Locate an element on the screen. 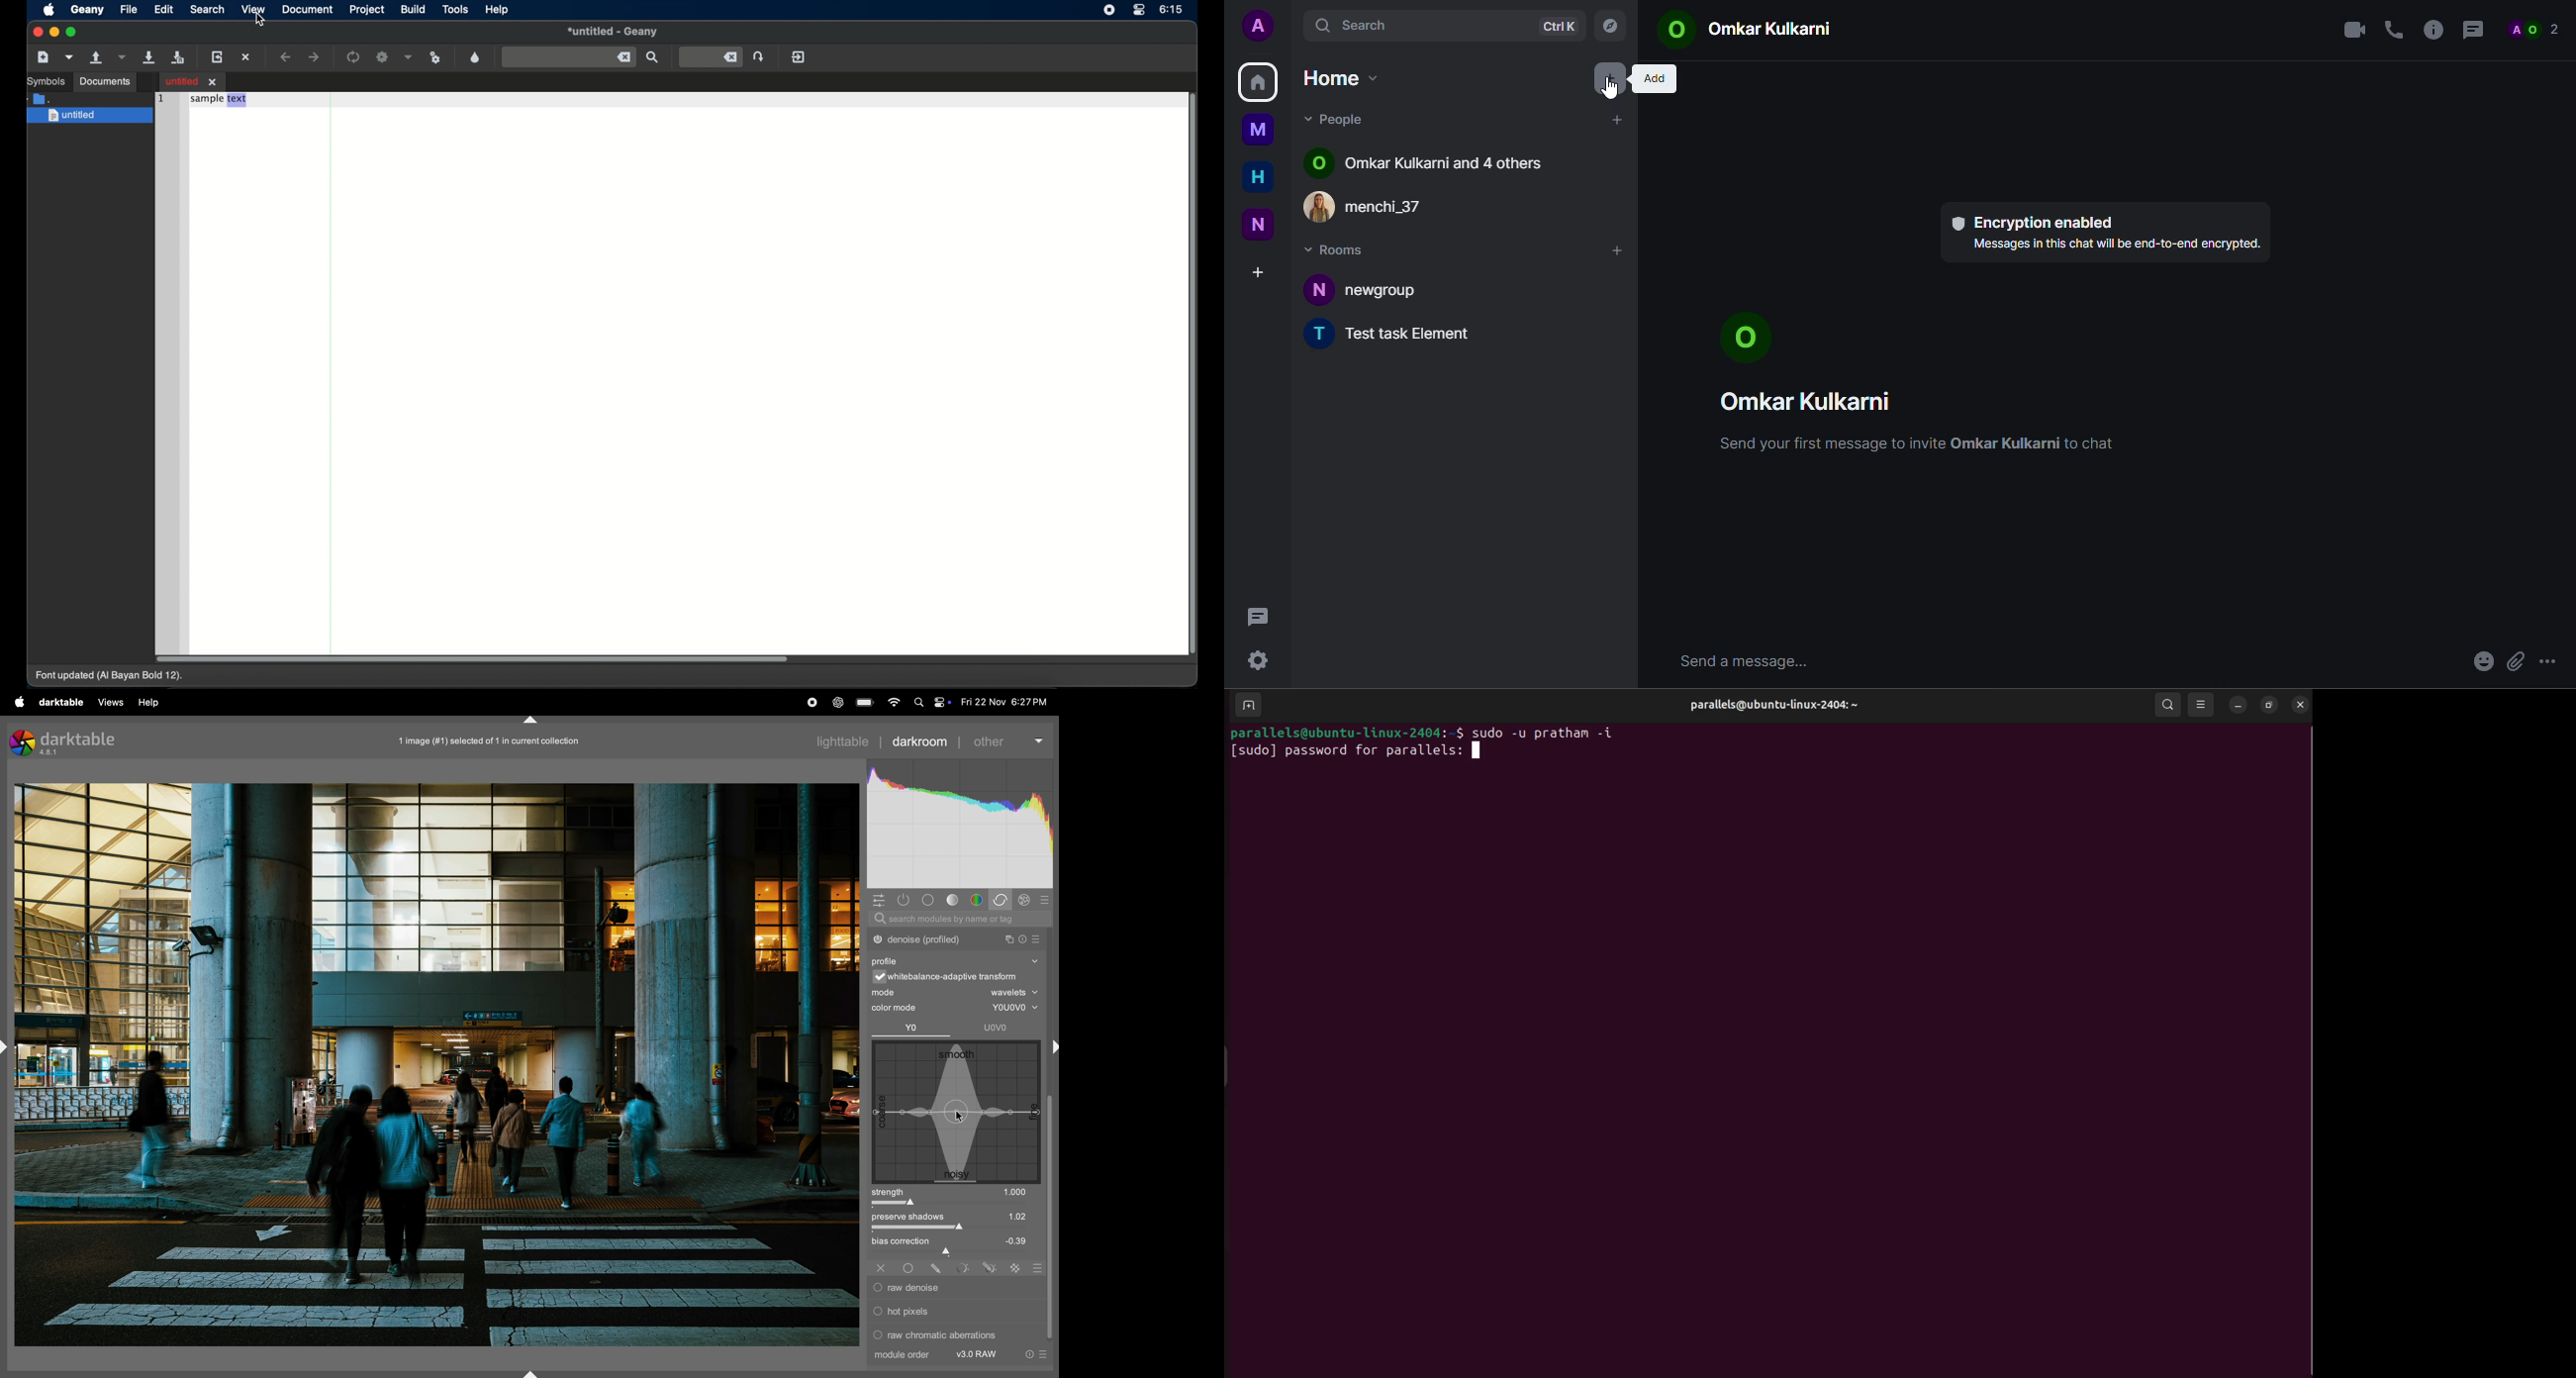 Image resolution: width=2576 pixels, height=1400 pixels. cursor is located at coordinates (1479, 751).